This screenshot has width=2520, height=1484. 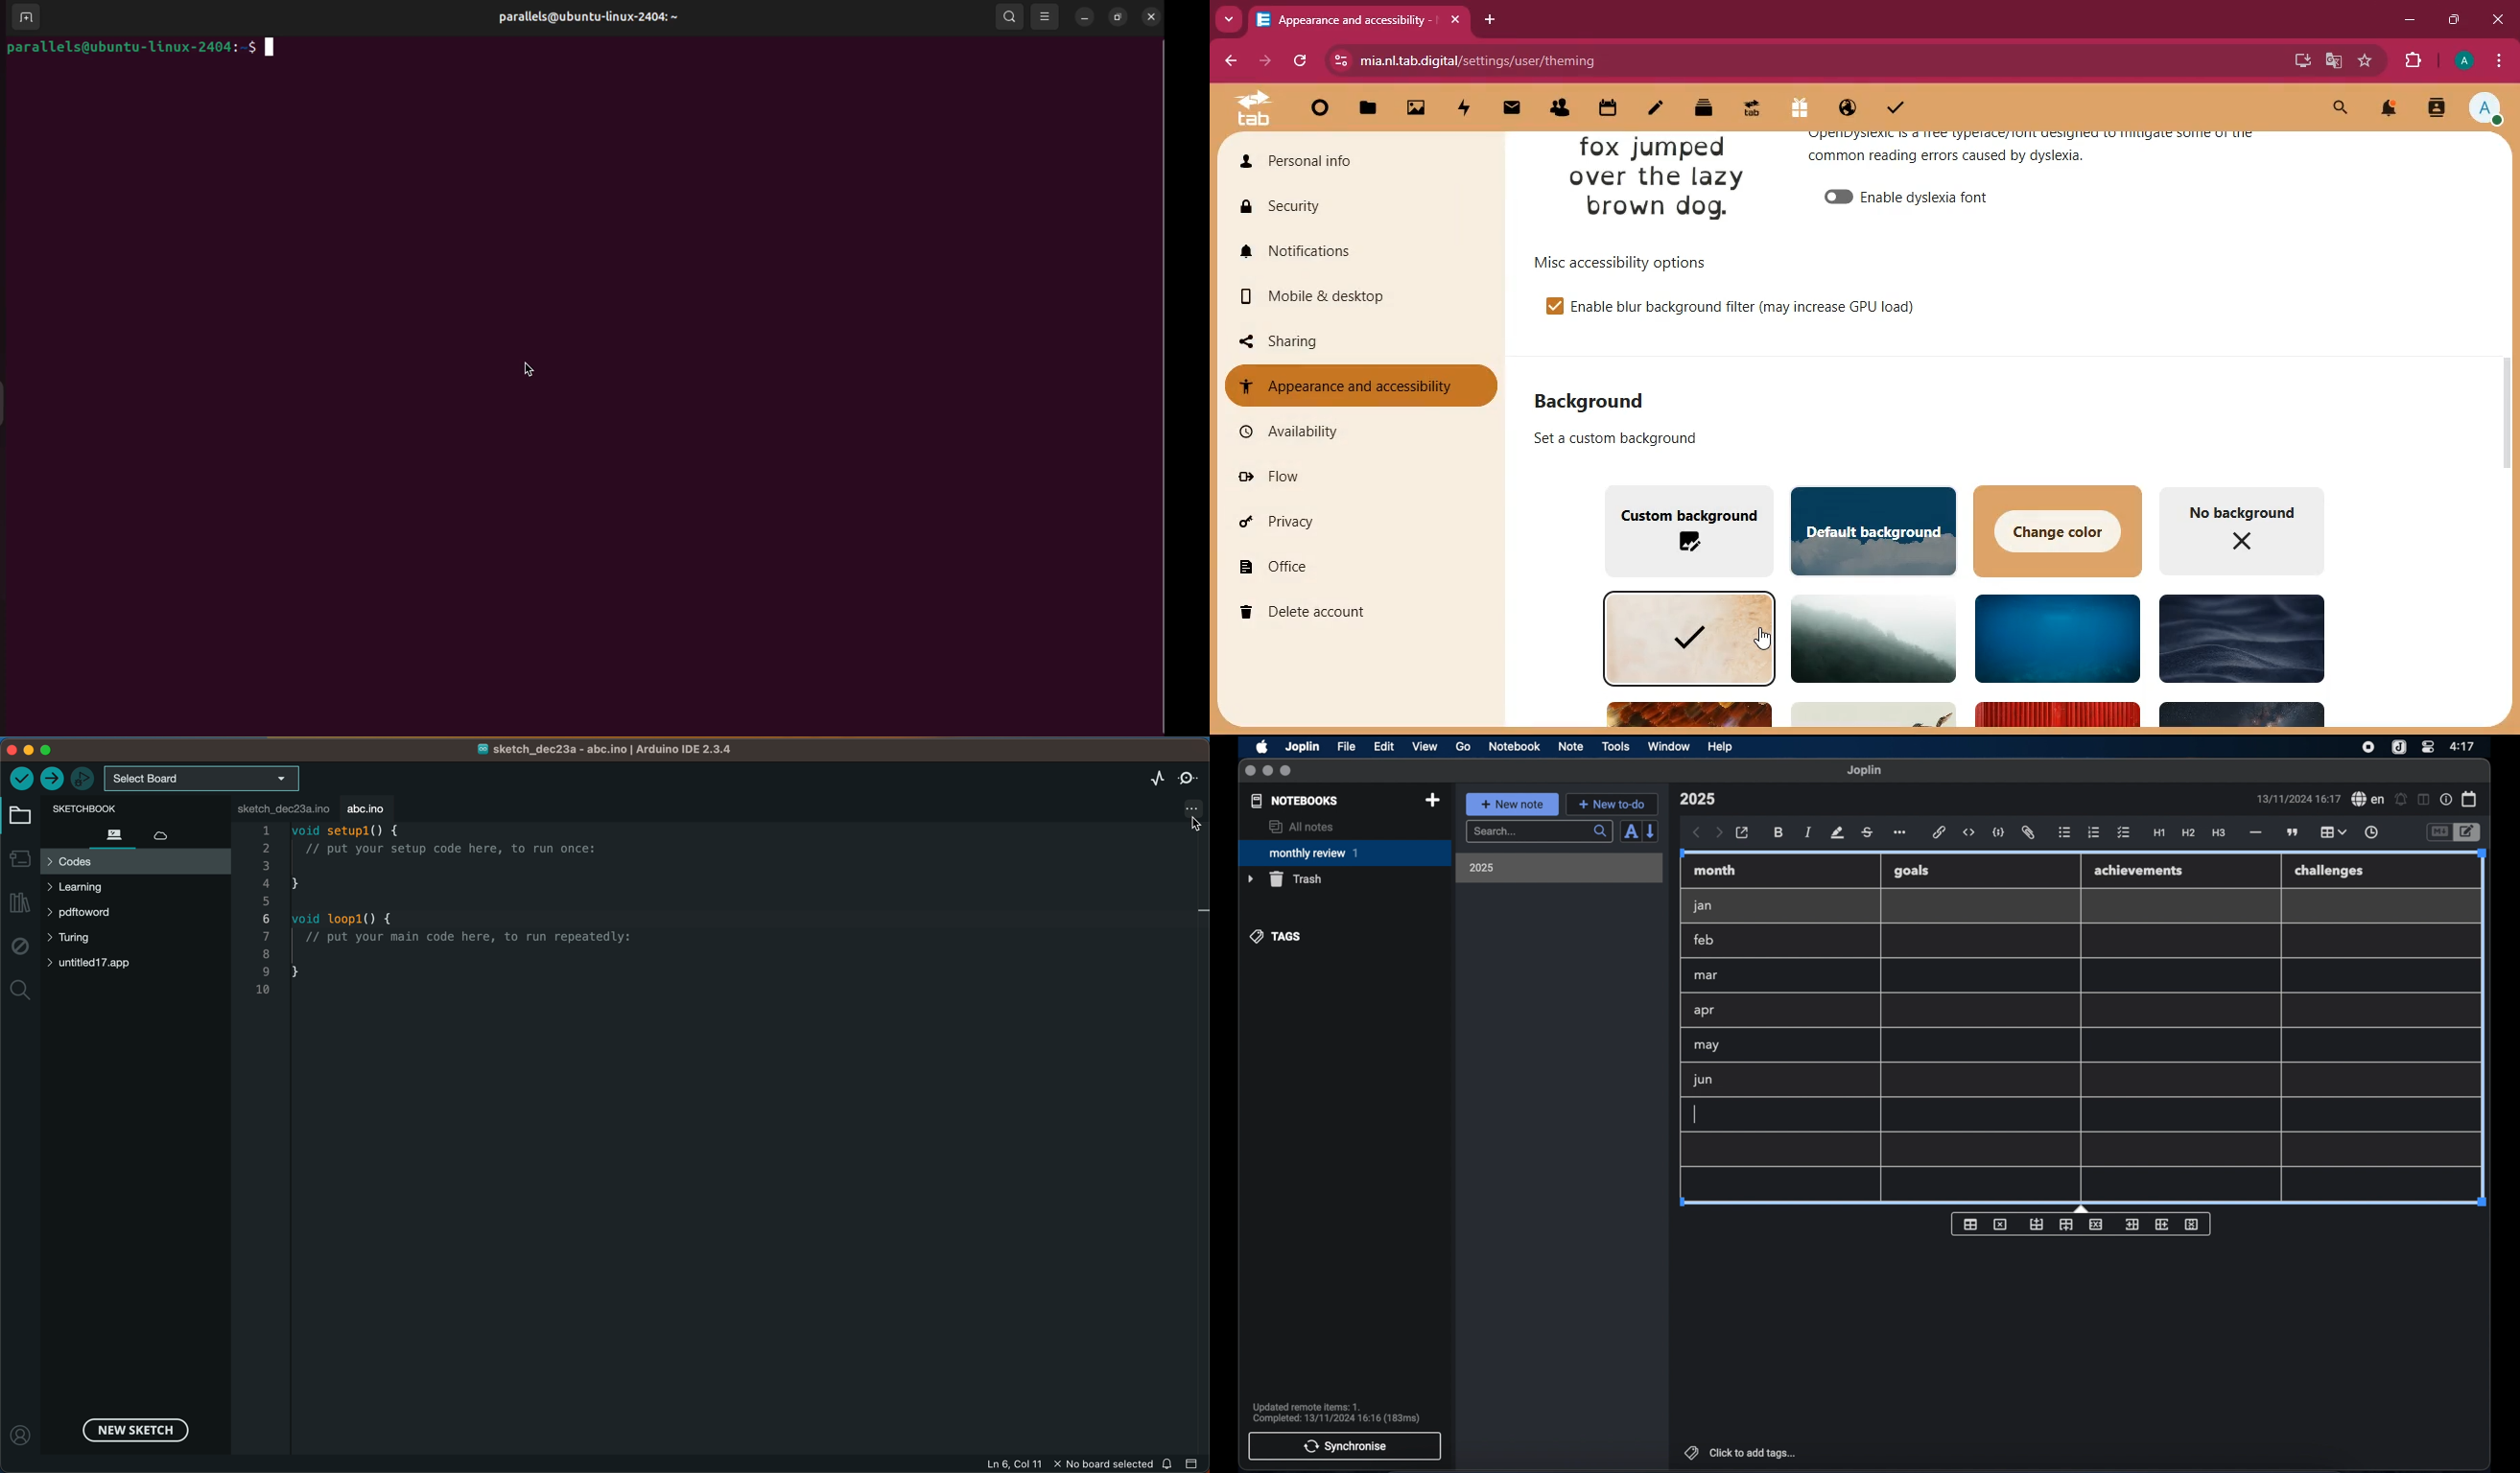 I want to click on bulleted list, so click(x=2064, y=833).